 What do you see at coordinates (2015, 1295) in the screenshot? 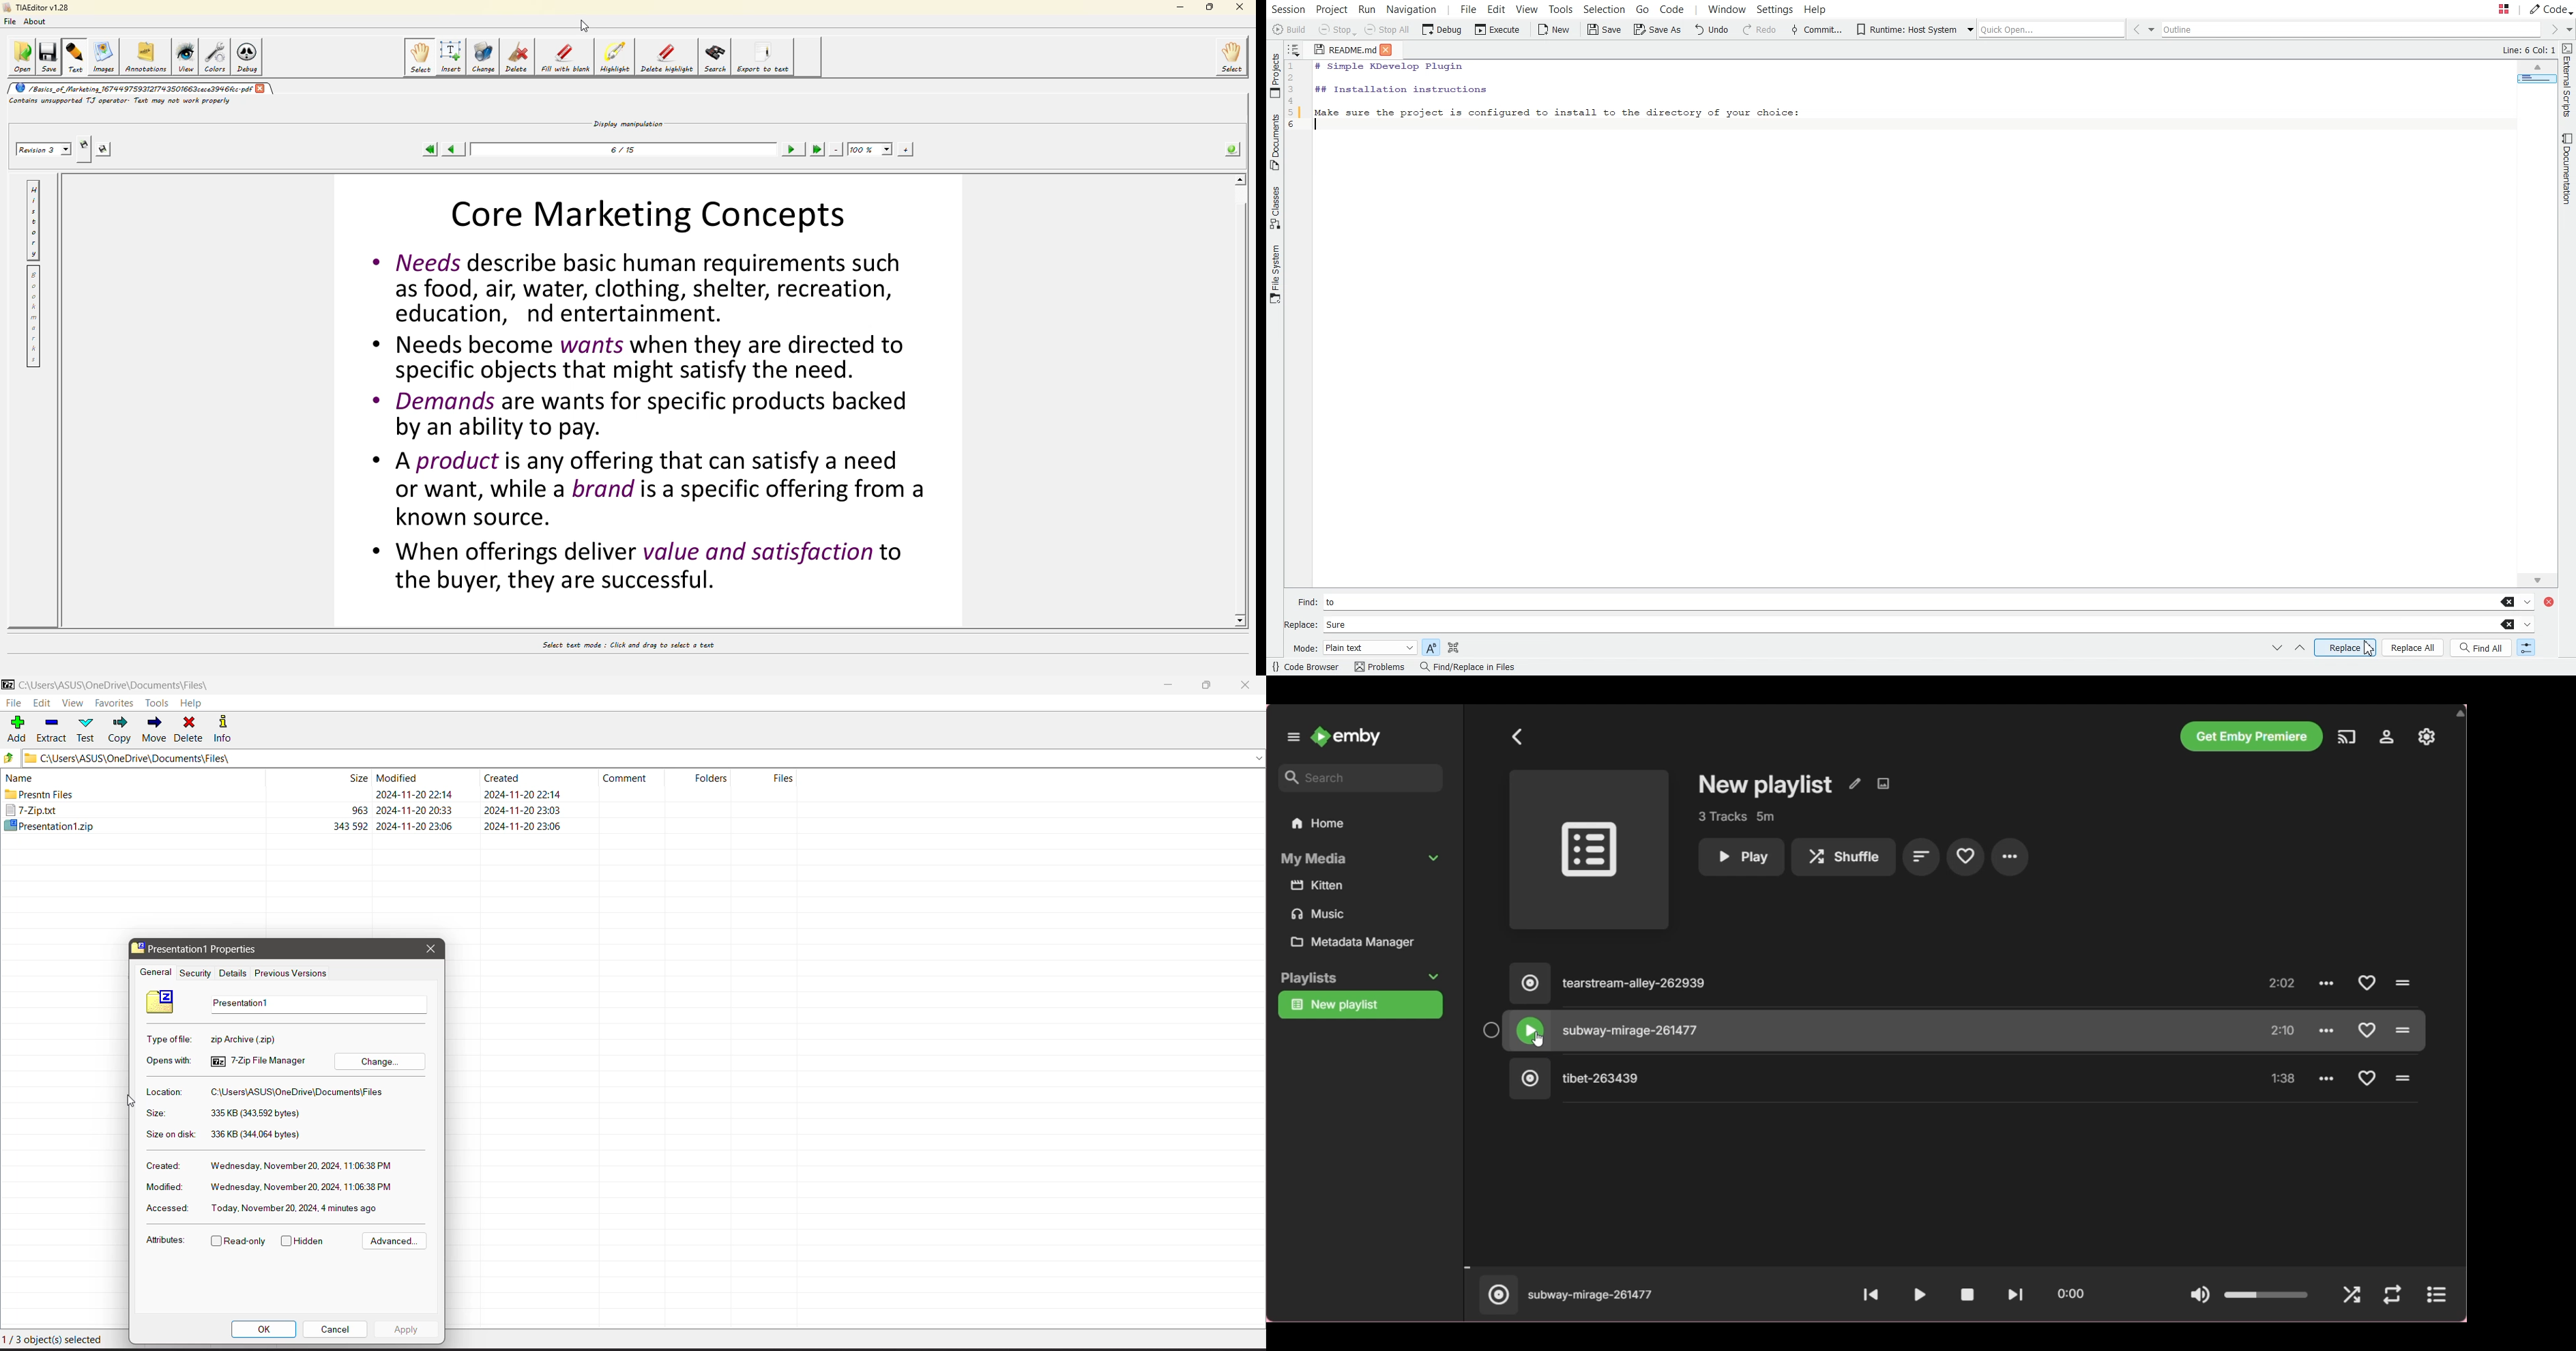
I see `Go to next song` at bounding box center [2015, 1295].